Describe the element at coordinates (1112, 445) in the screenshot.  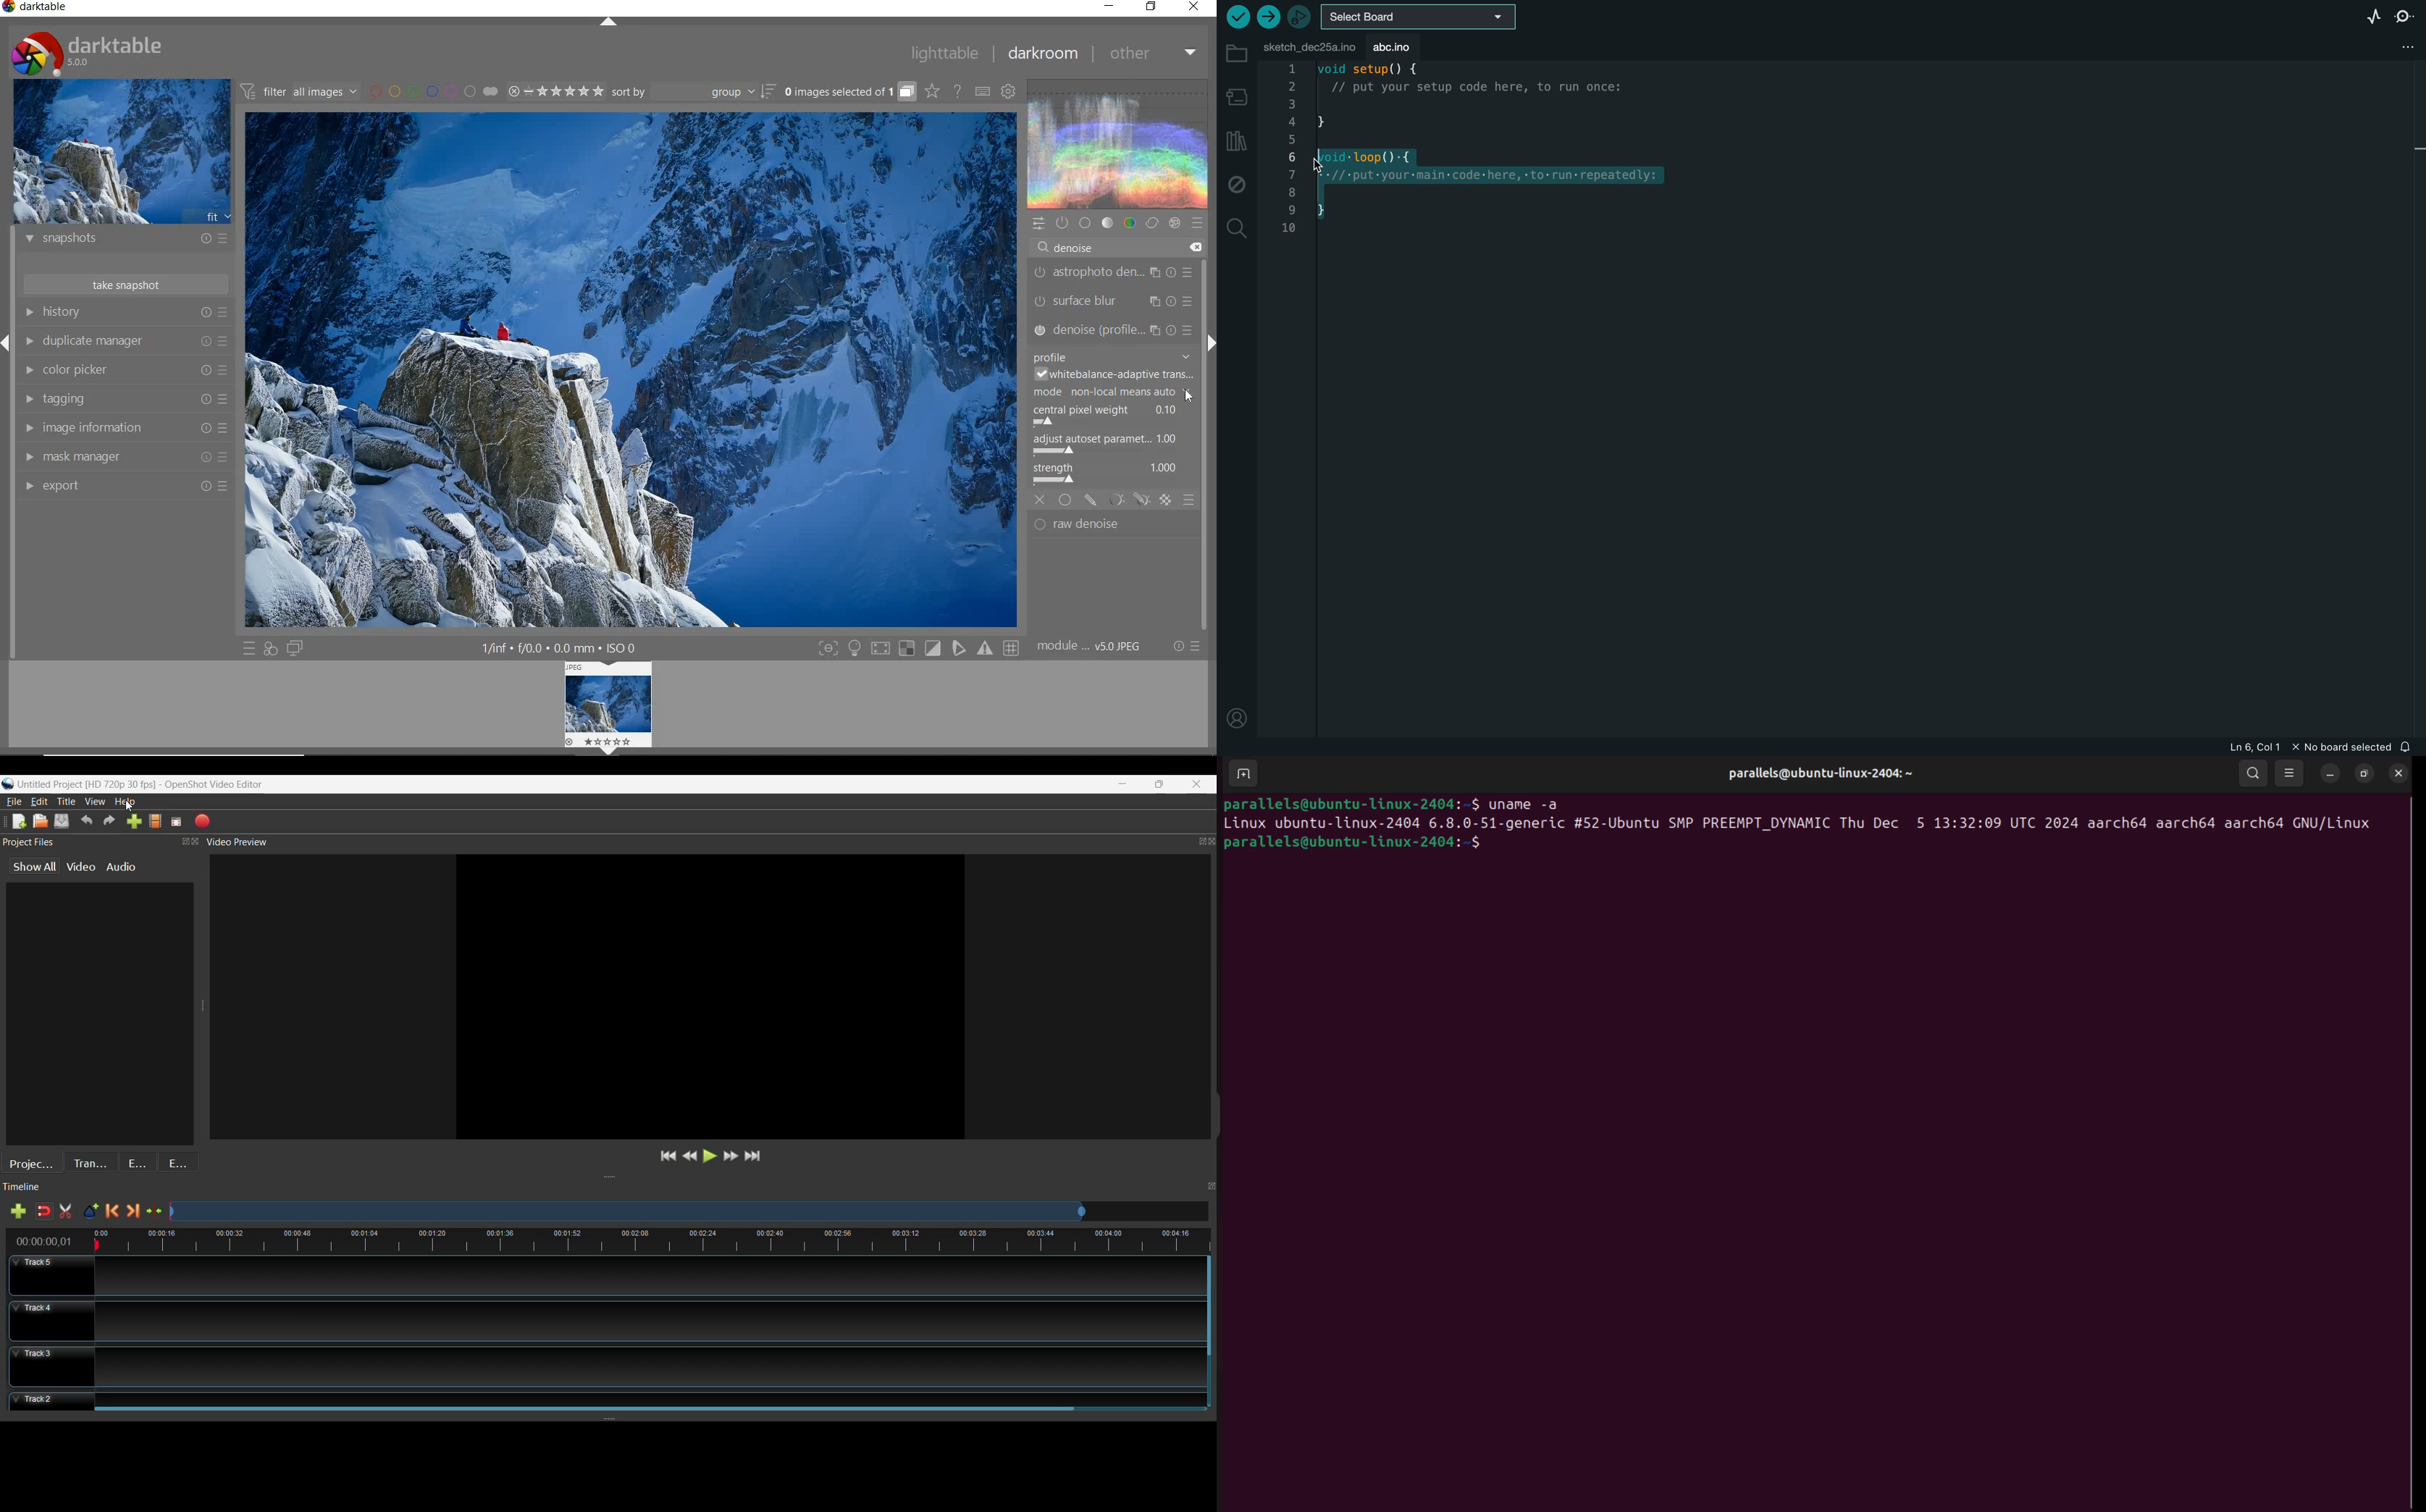
I see `adjust autoset parameter` at that location.